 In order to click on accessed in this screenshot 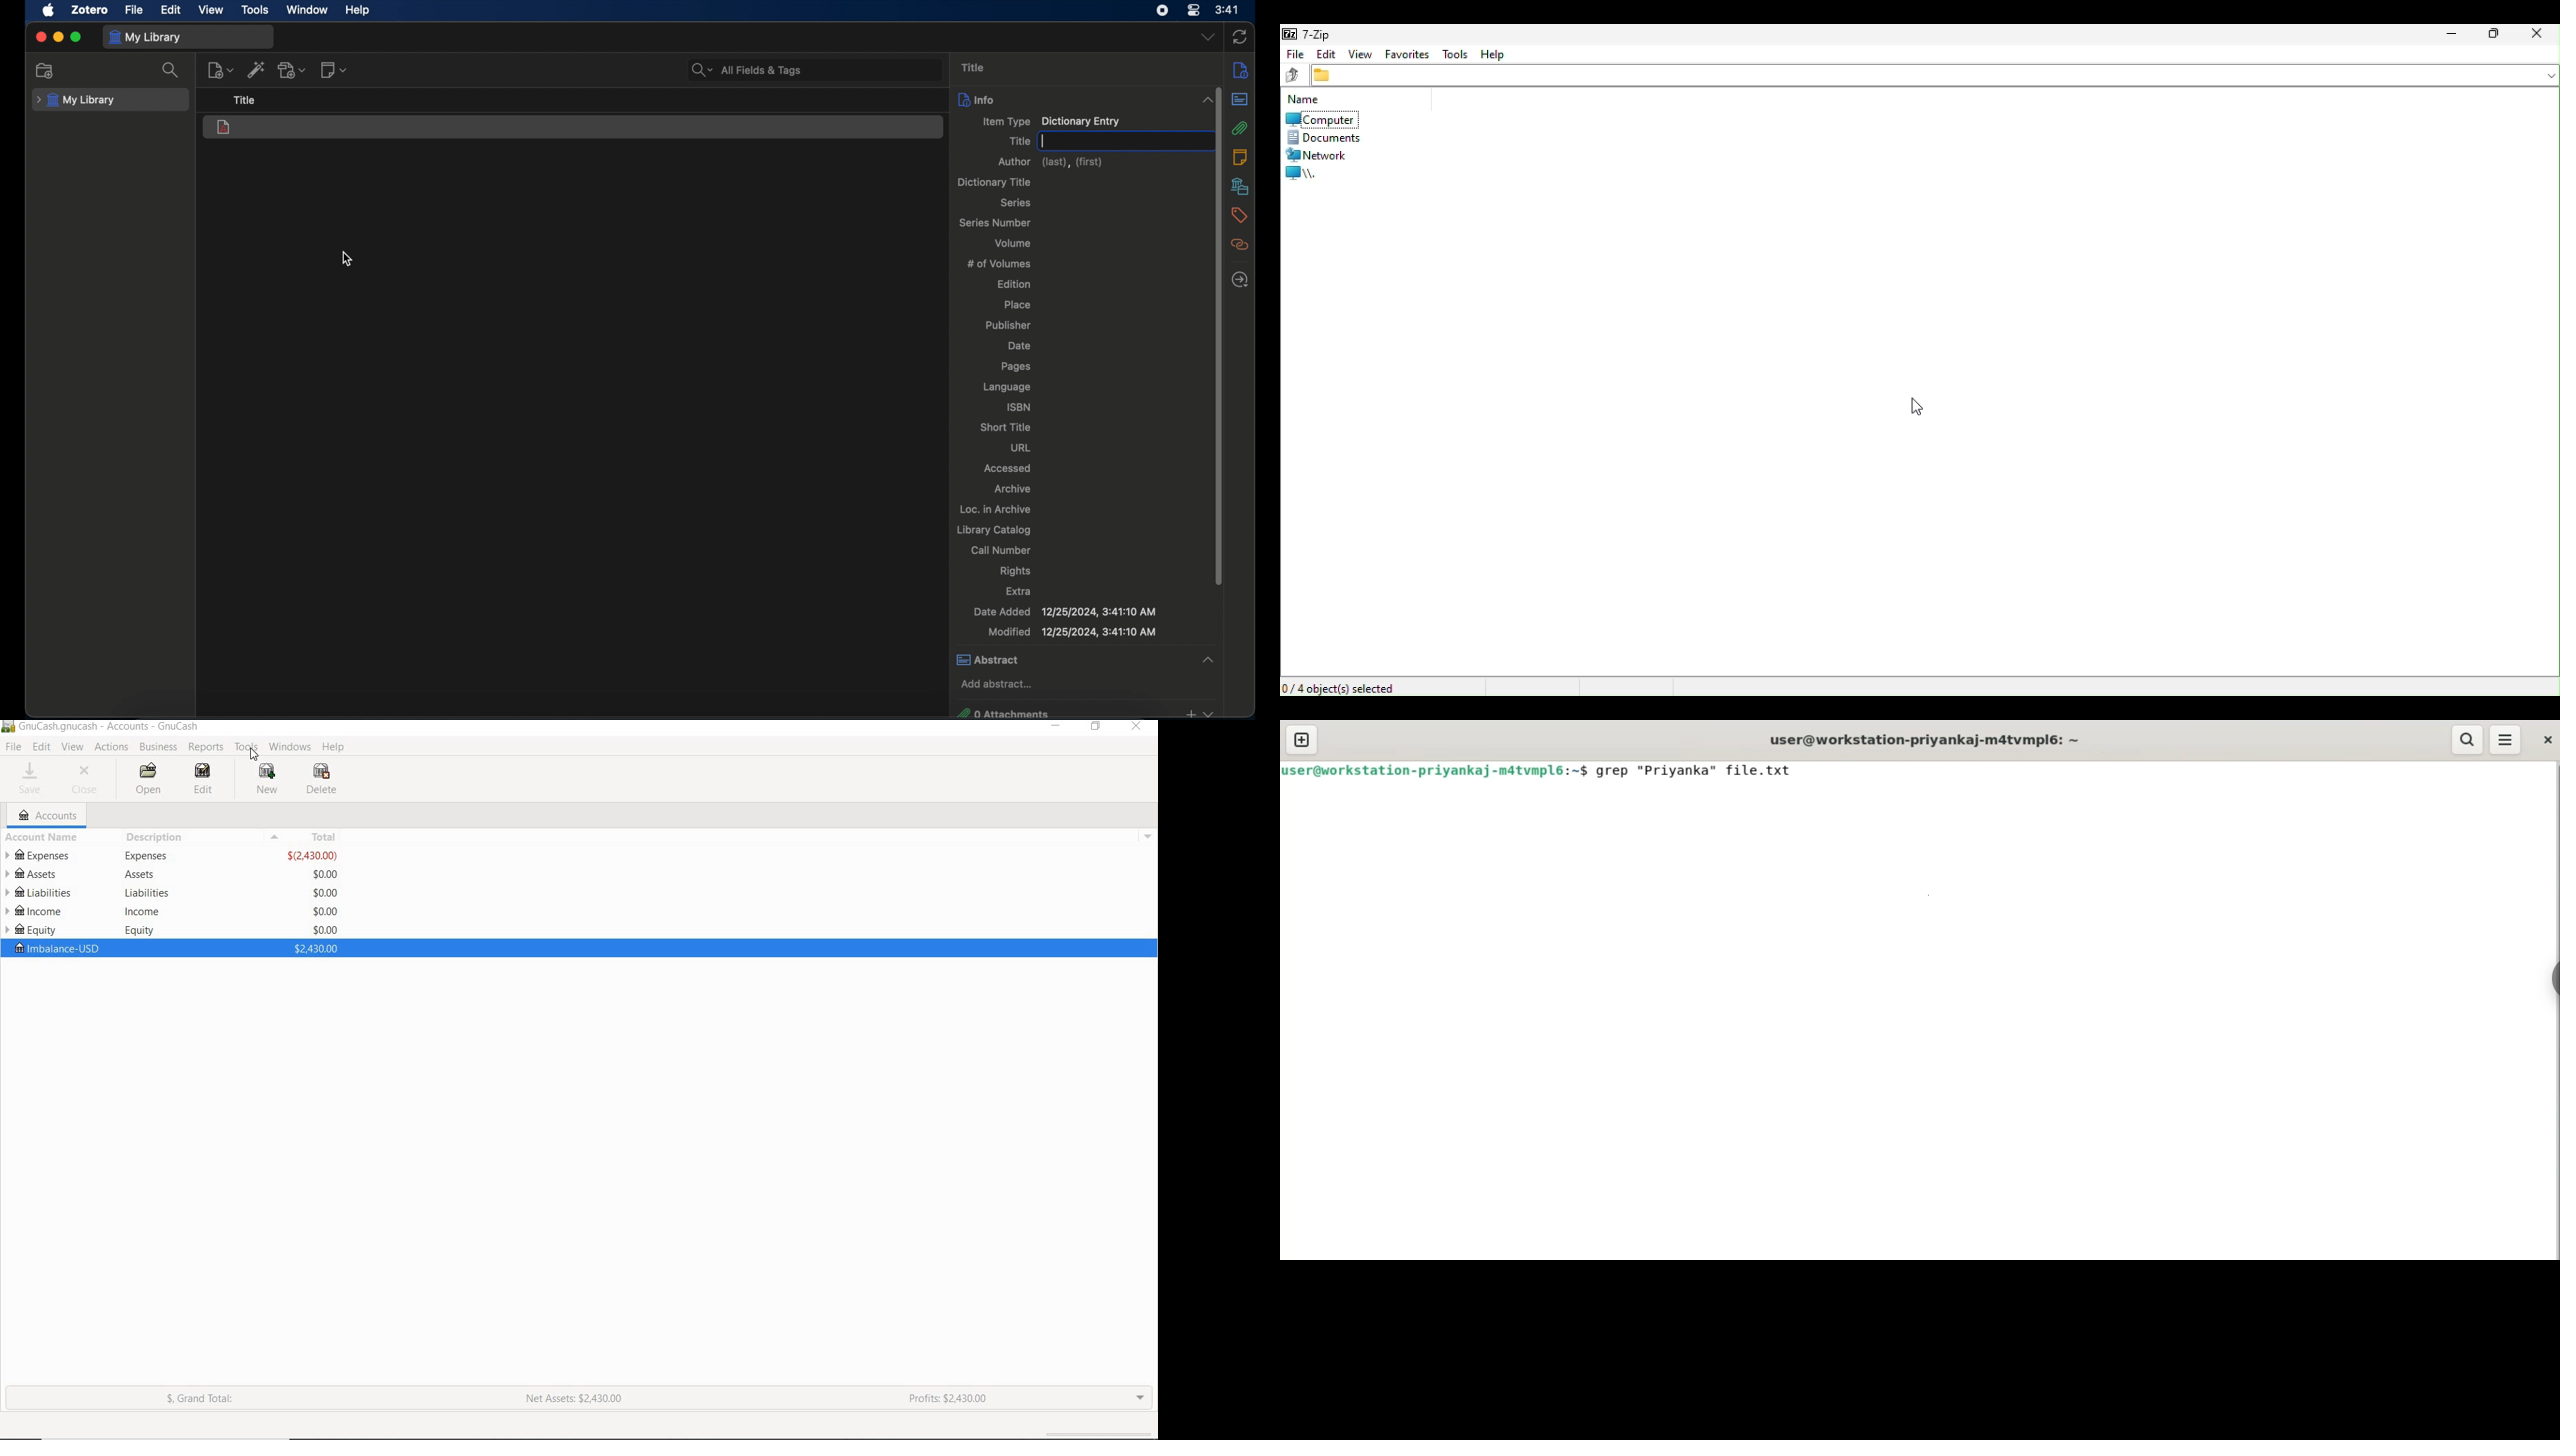, I will do `click(1009, 467)`.